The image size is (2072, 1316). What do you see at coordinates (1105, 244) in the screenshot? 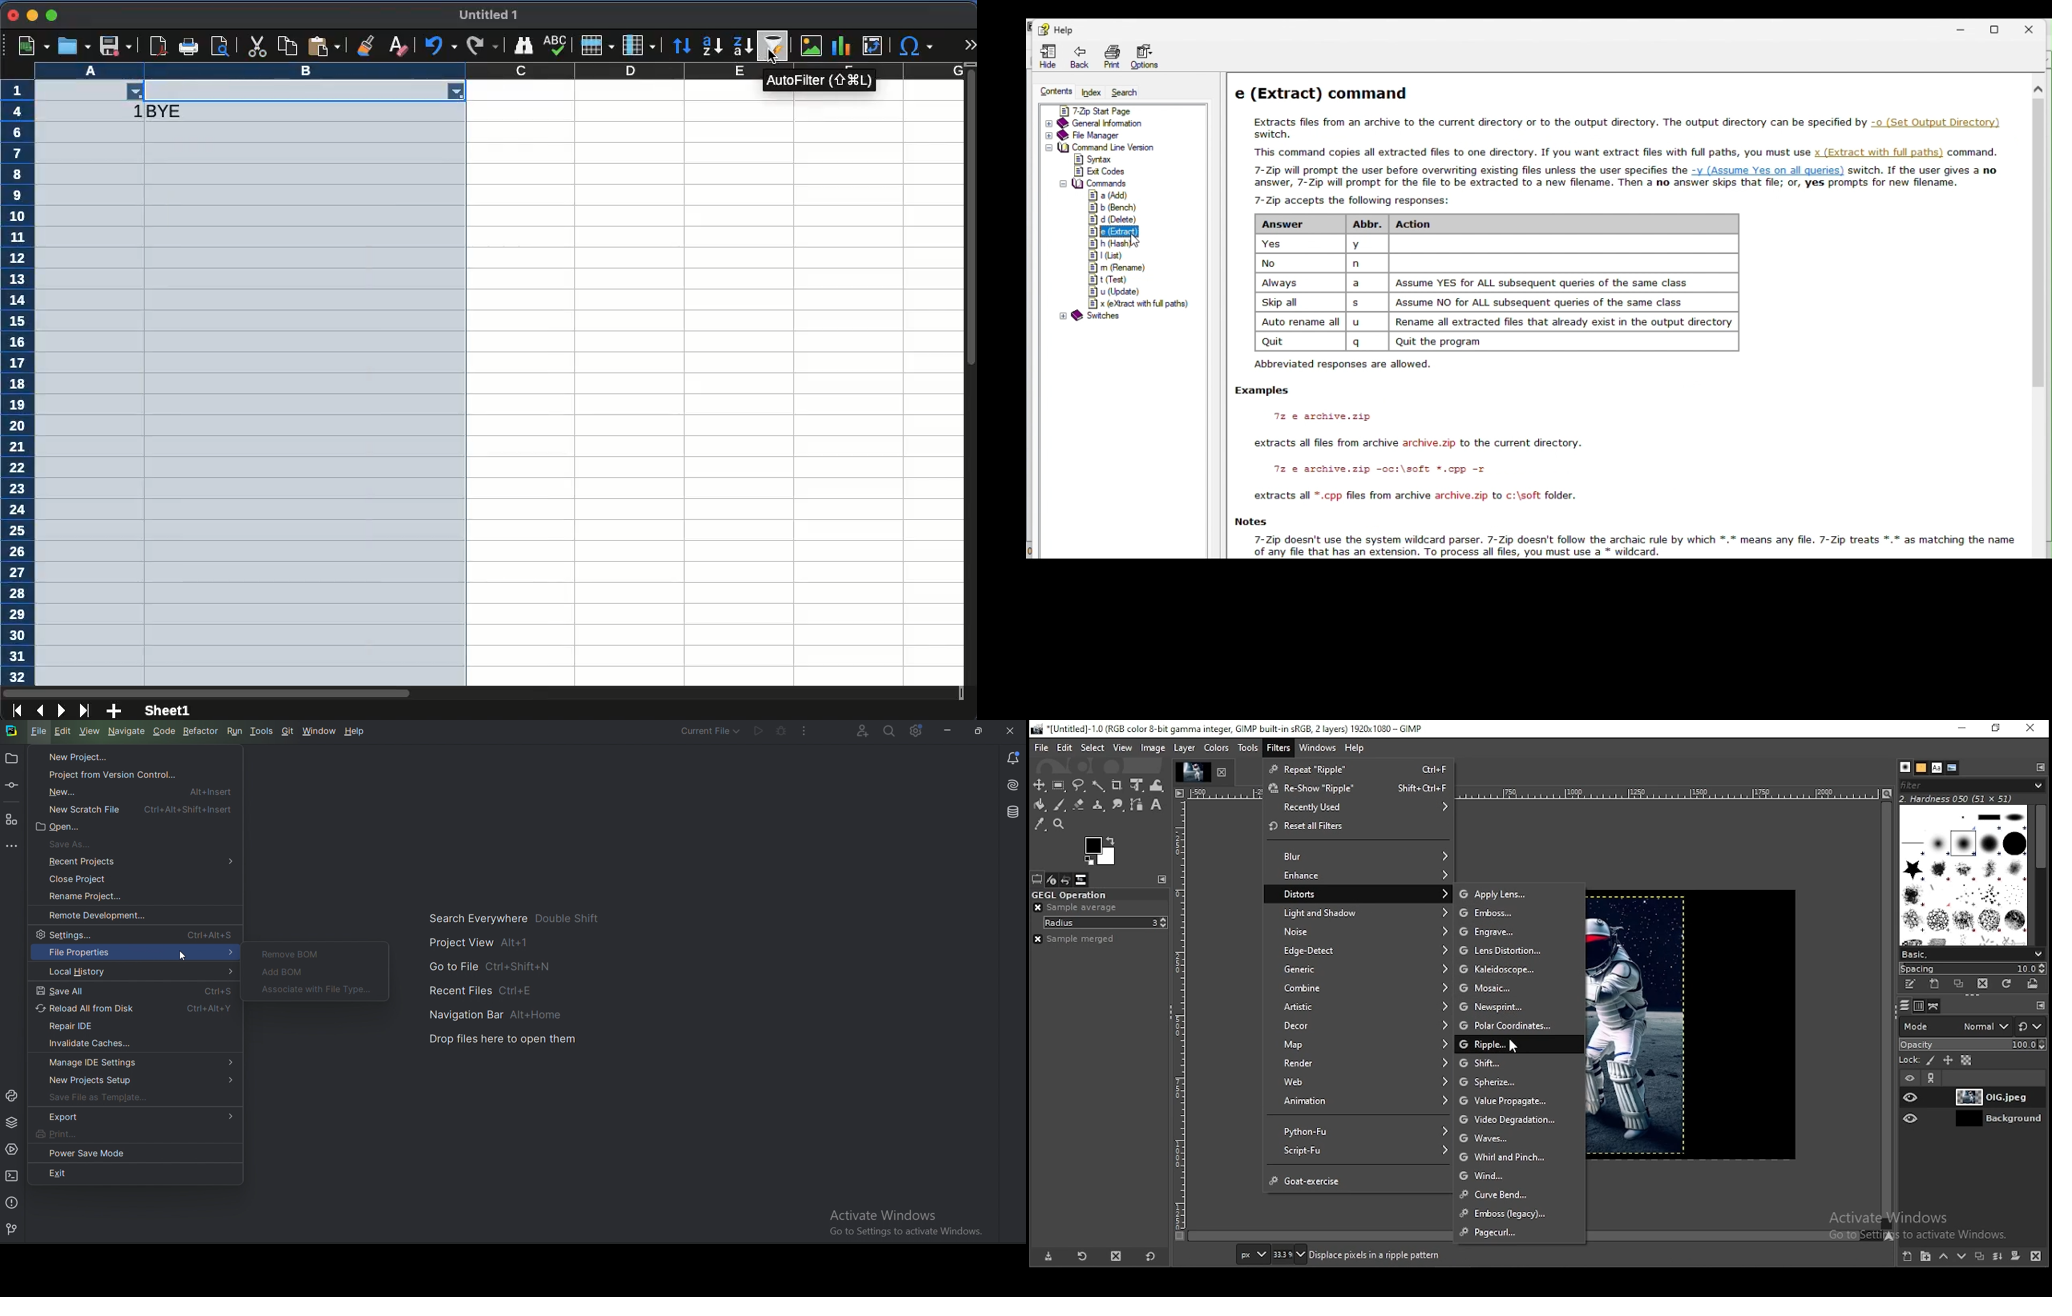
I see `h(hash)` at bounding box center [1105, 244].